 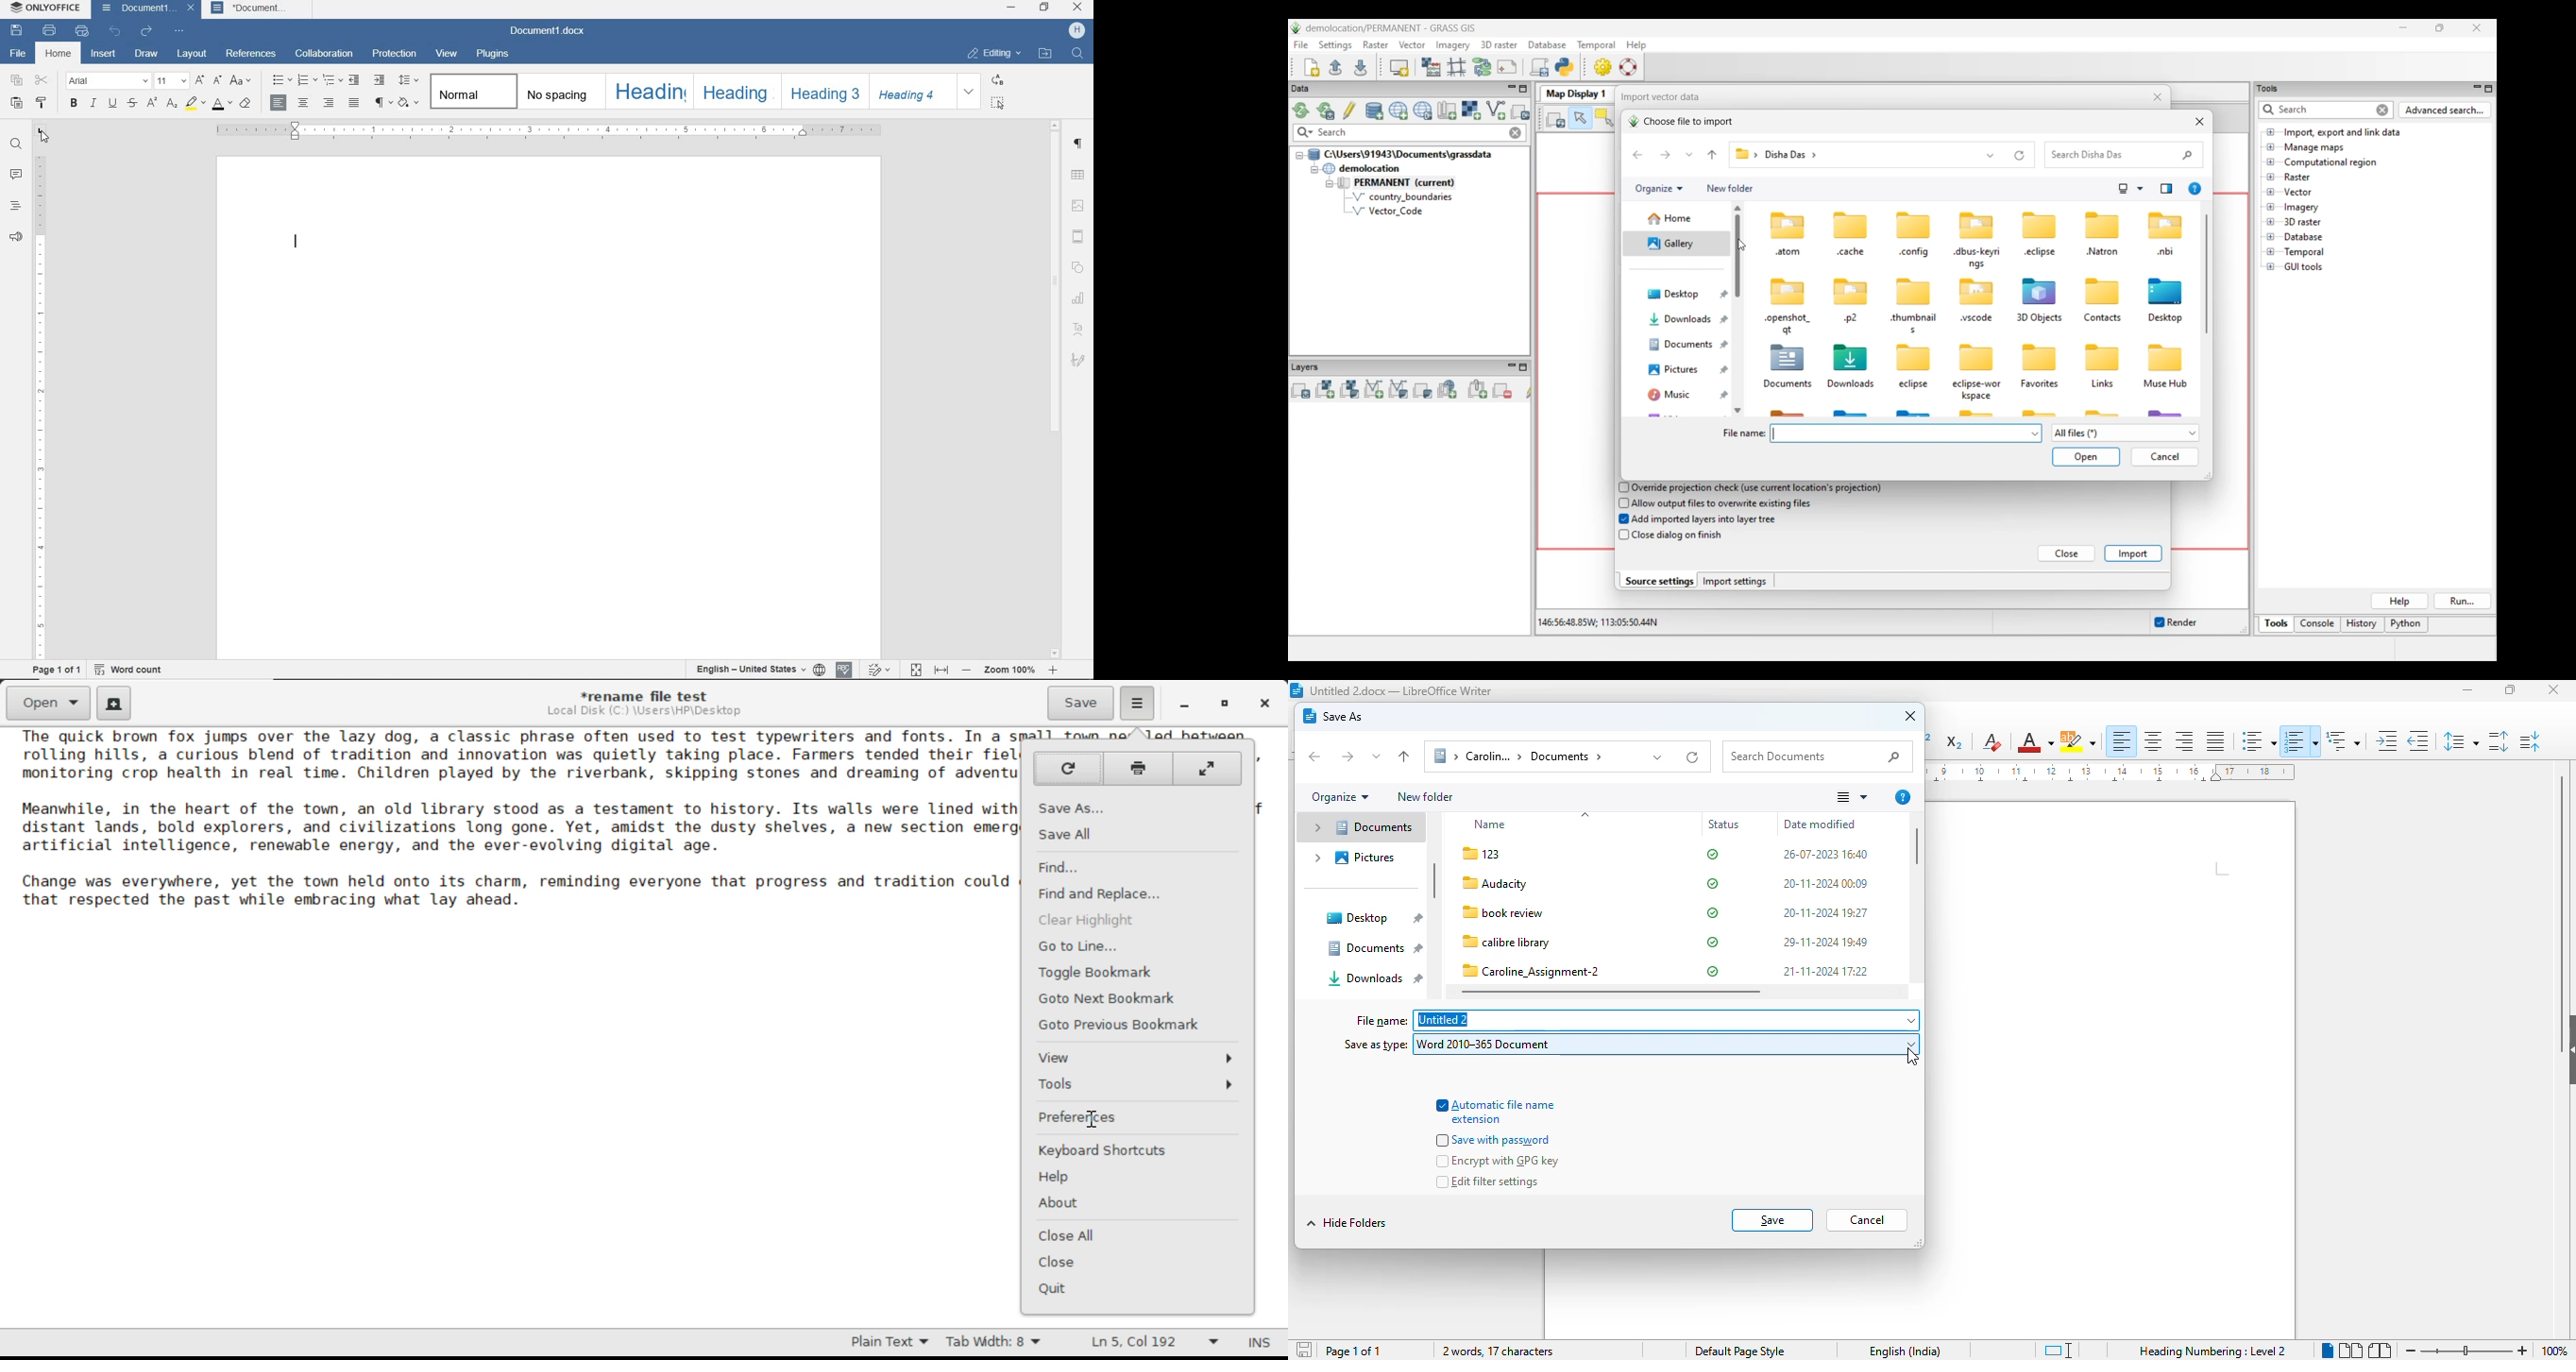 What do you see at coordinates (1851, 797) in the screenshot?
I see `change your view` at bounding box center [1851, 797].